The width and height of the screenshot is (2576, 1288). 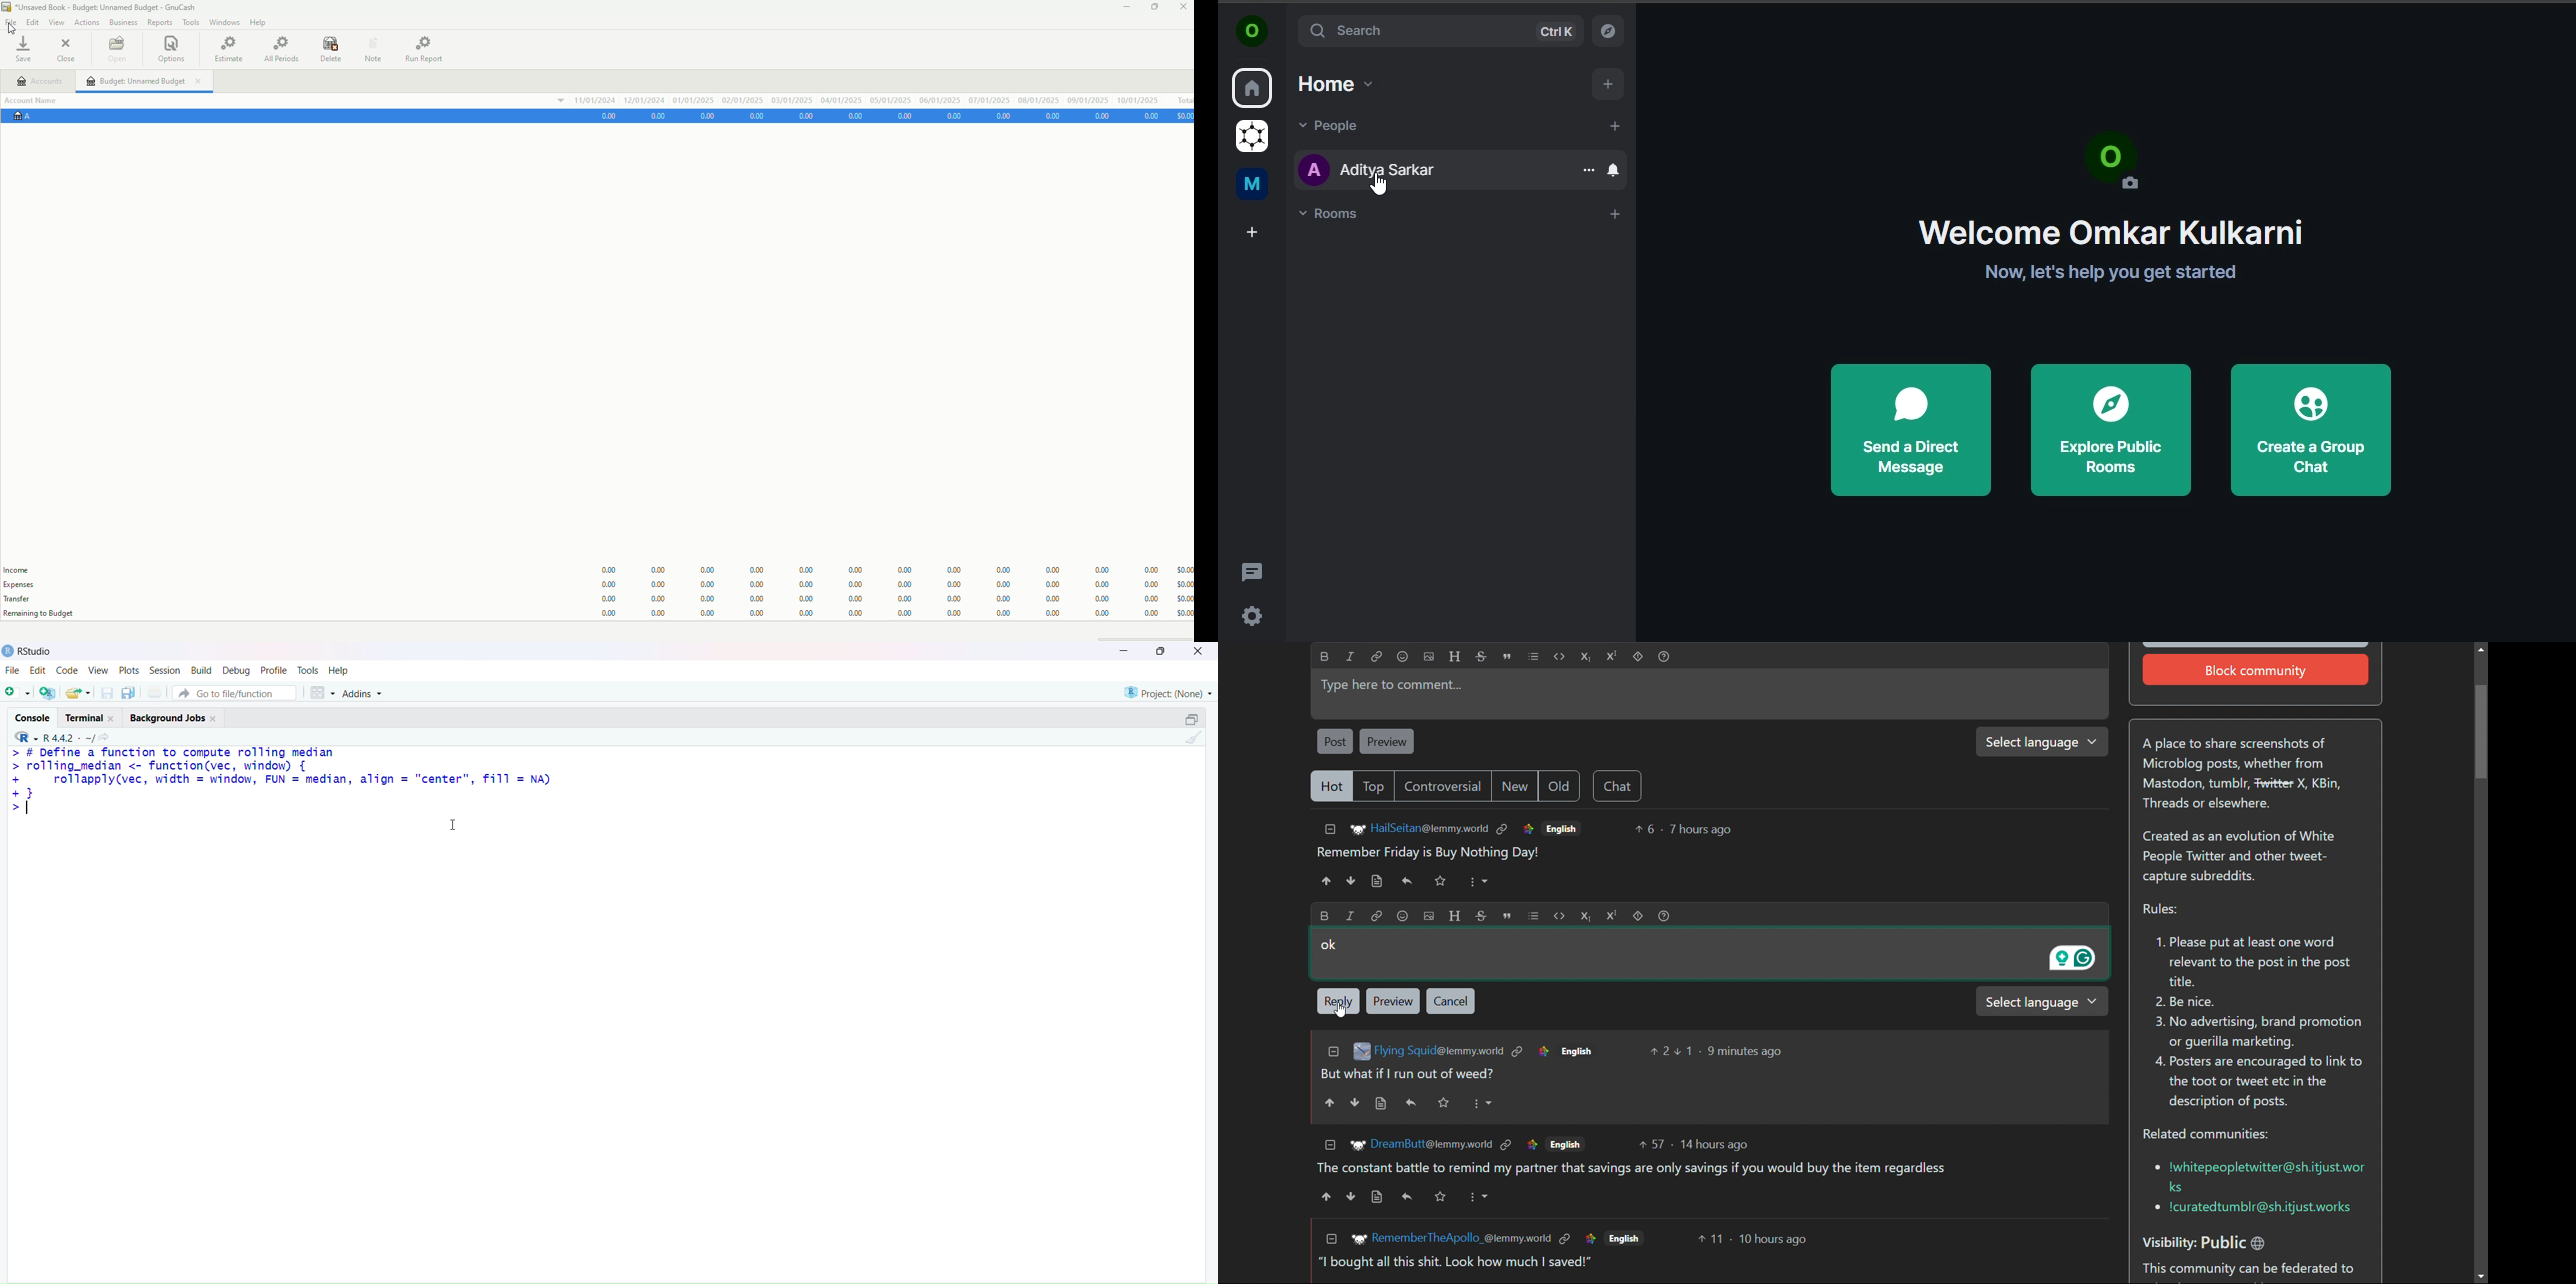 What do you see at coordinates (869, 99) in the screenshot?
I see `dates` at bounding box center [869, 99].